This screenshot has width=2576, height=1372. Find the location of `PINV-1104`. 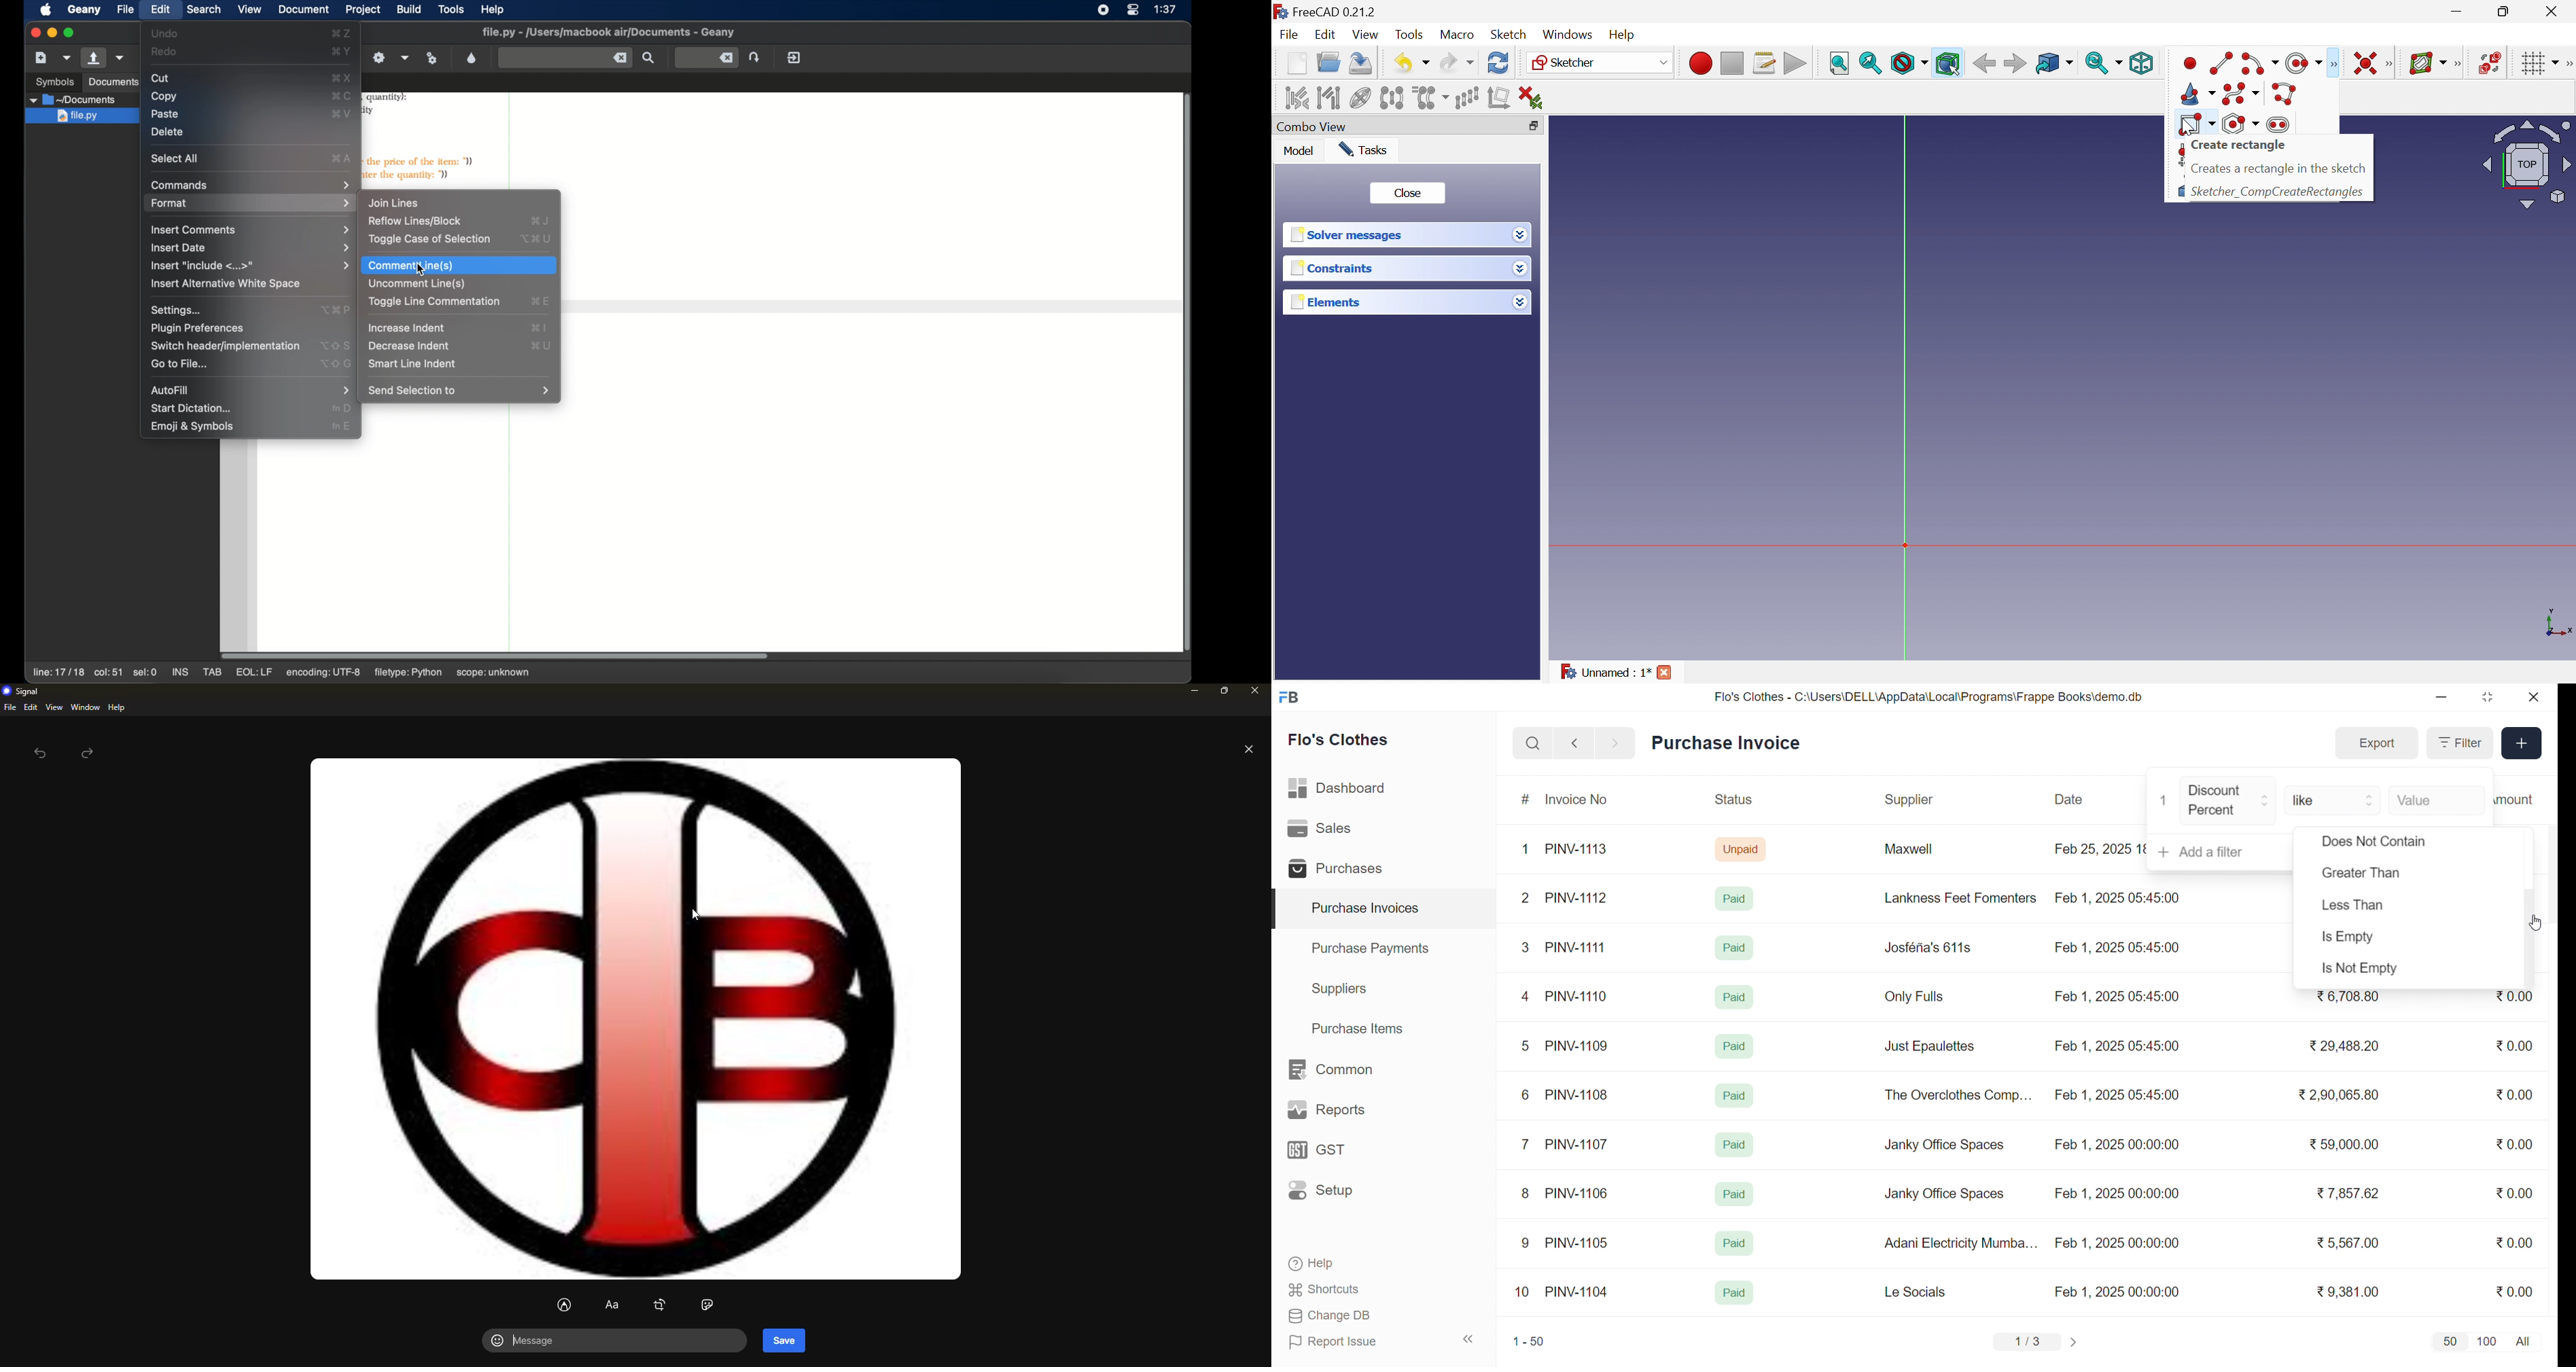

PINV-1104 is located at coordinates (1578, 1292).